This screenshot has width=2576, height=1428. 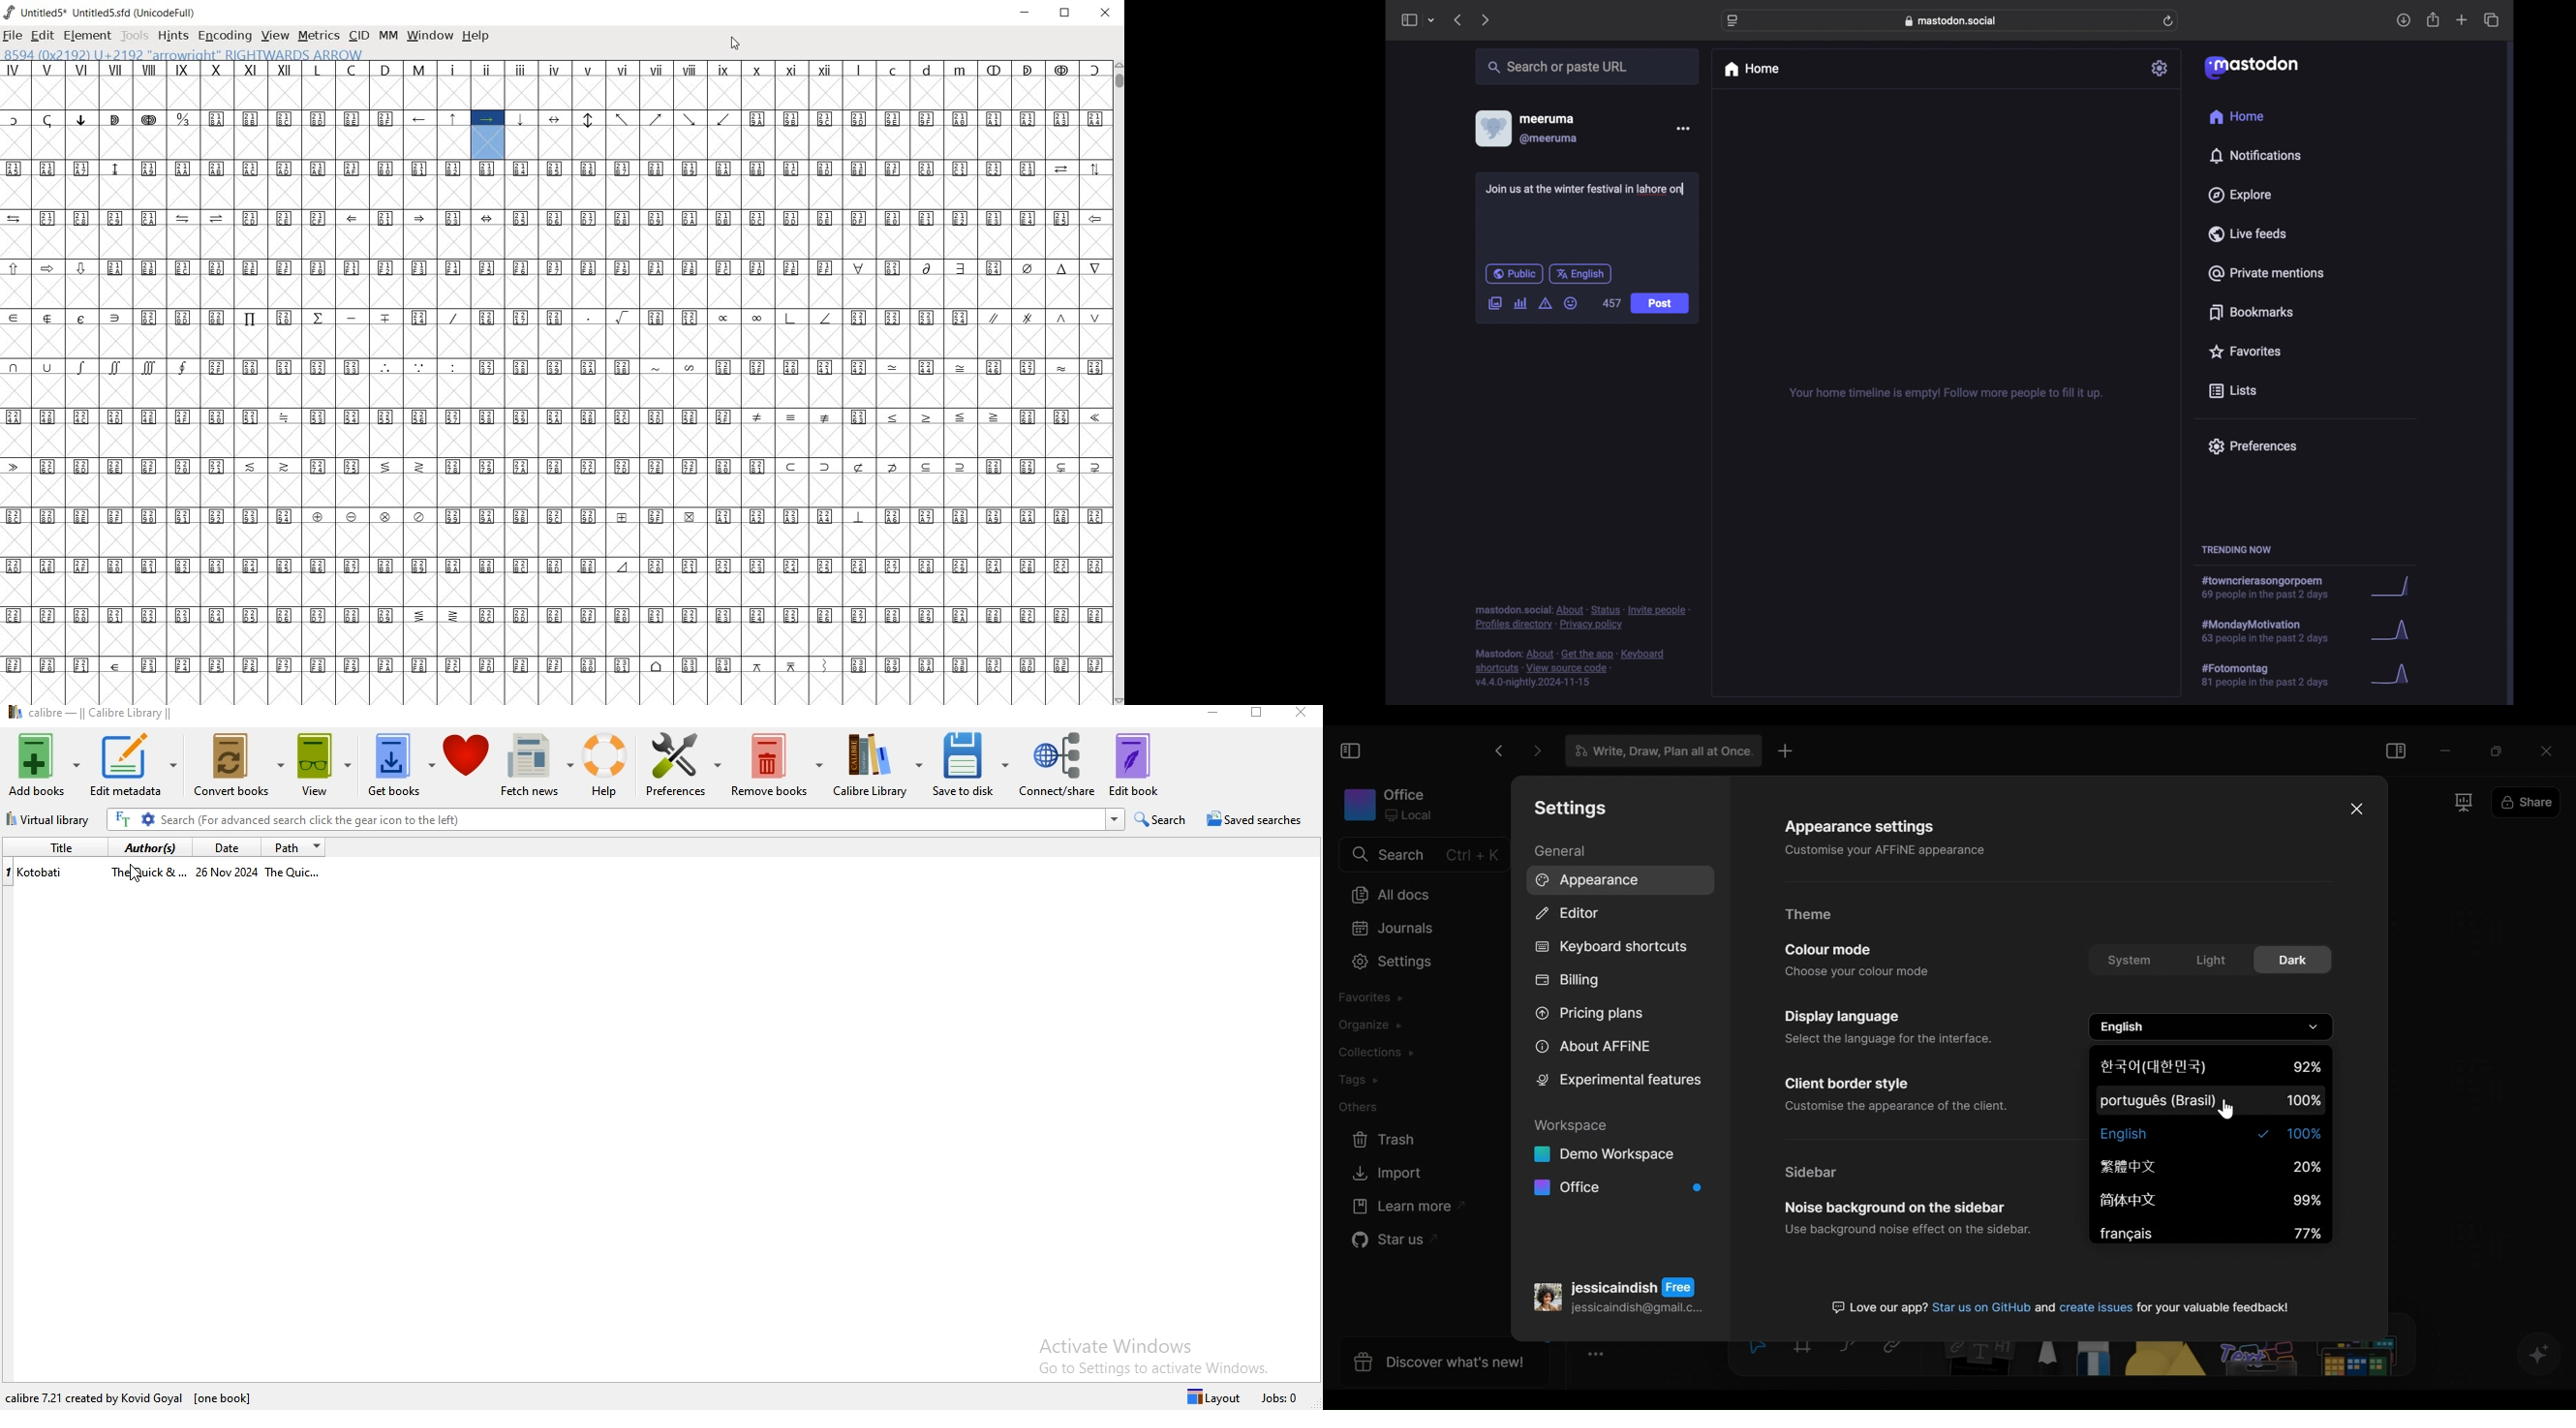 I want to click on Cursor, so click(x=137, y=876).